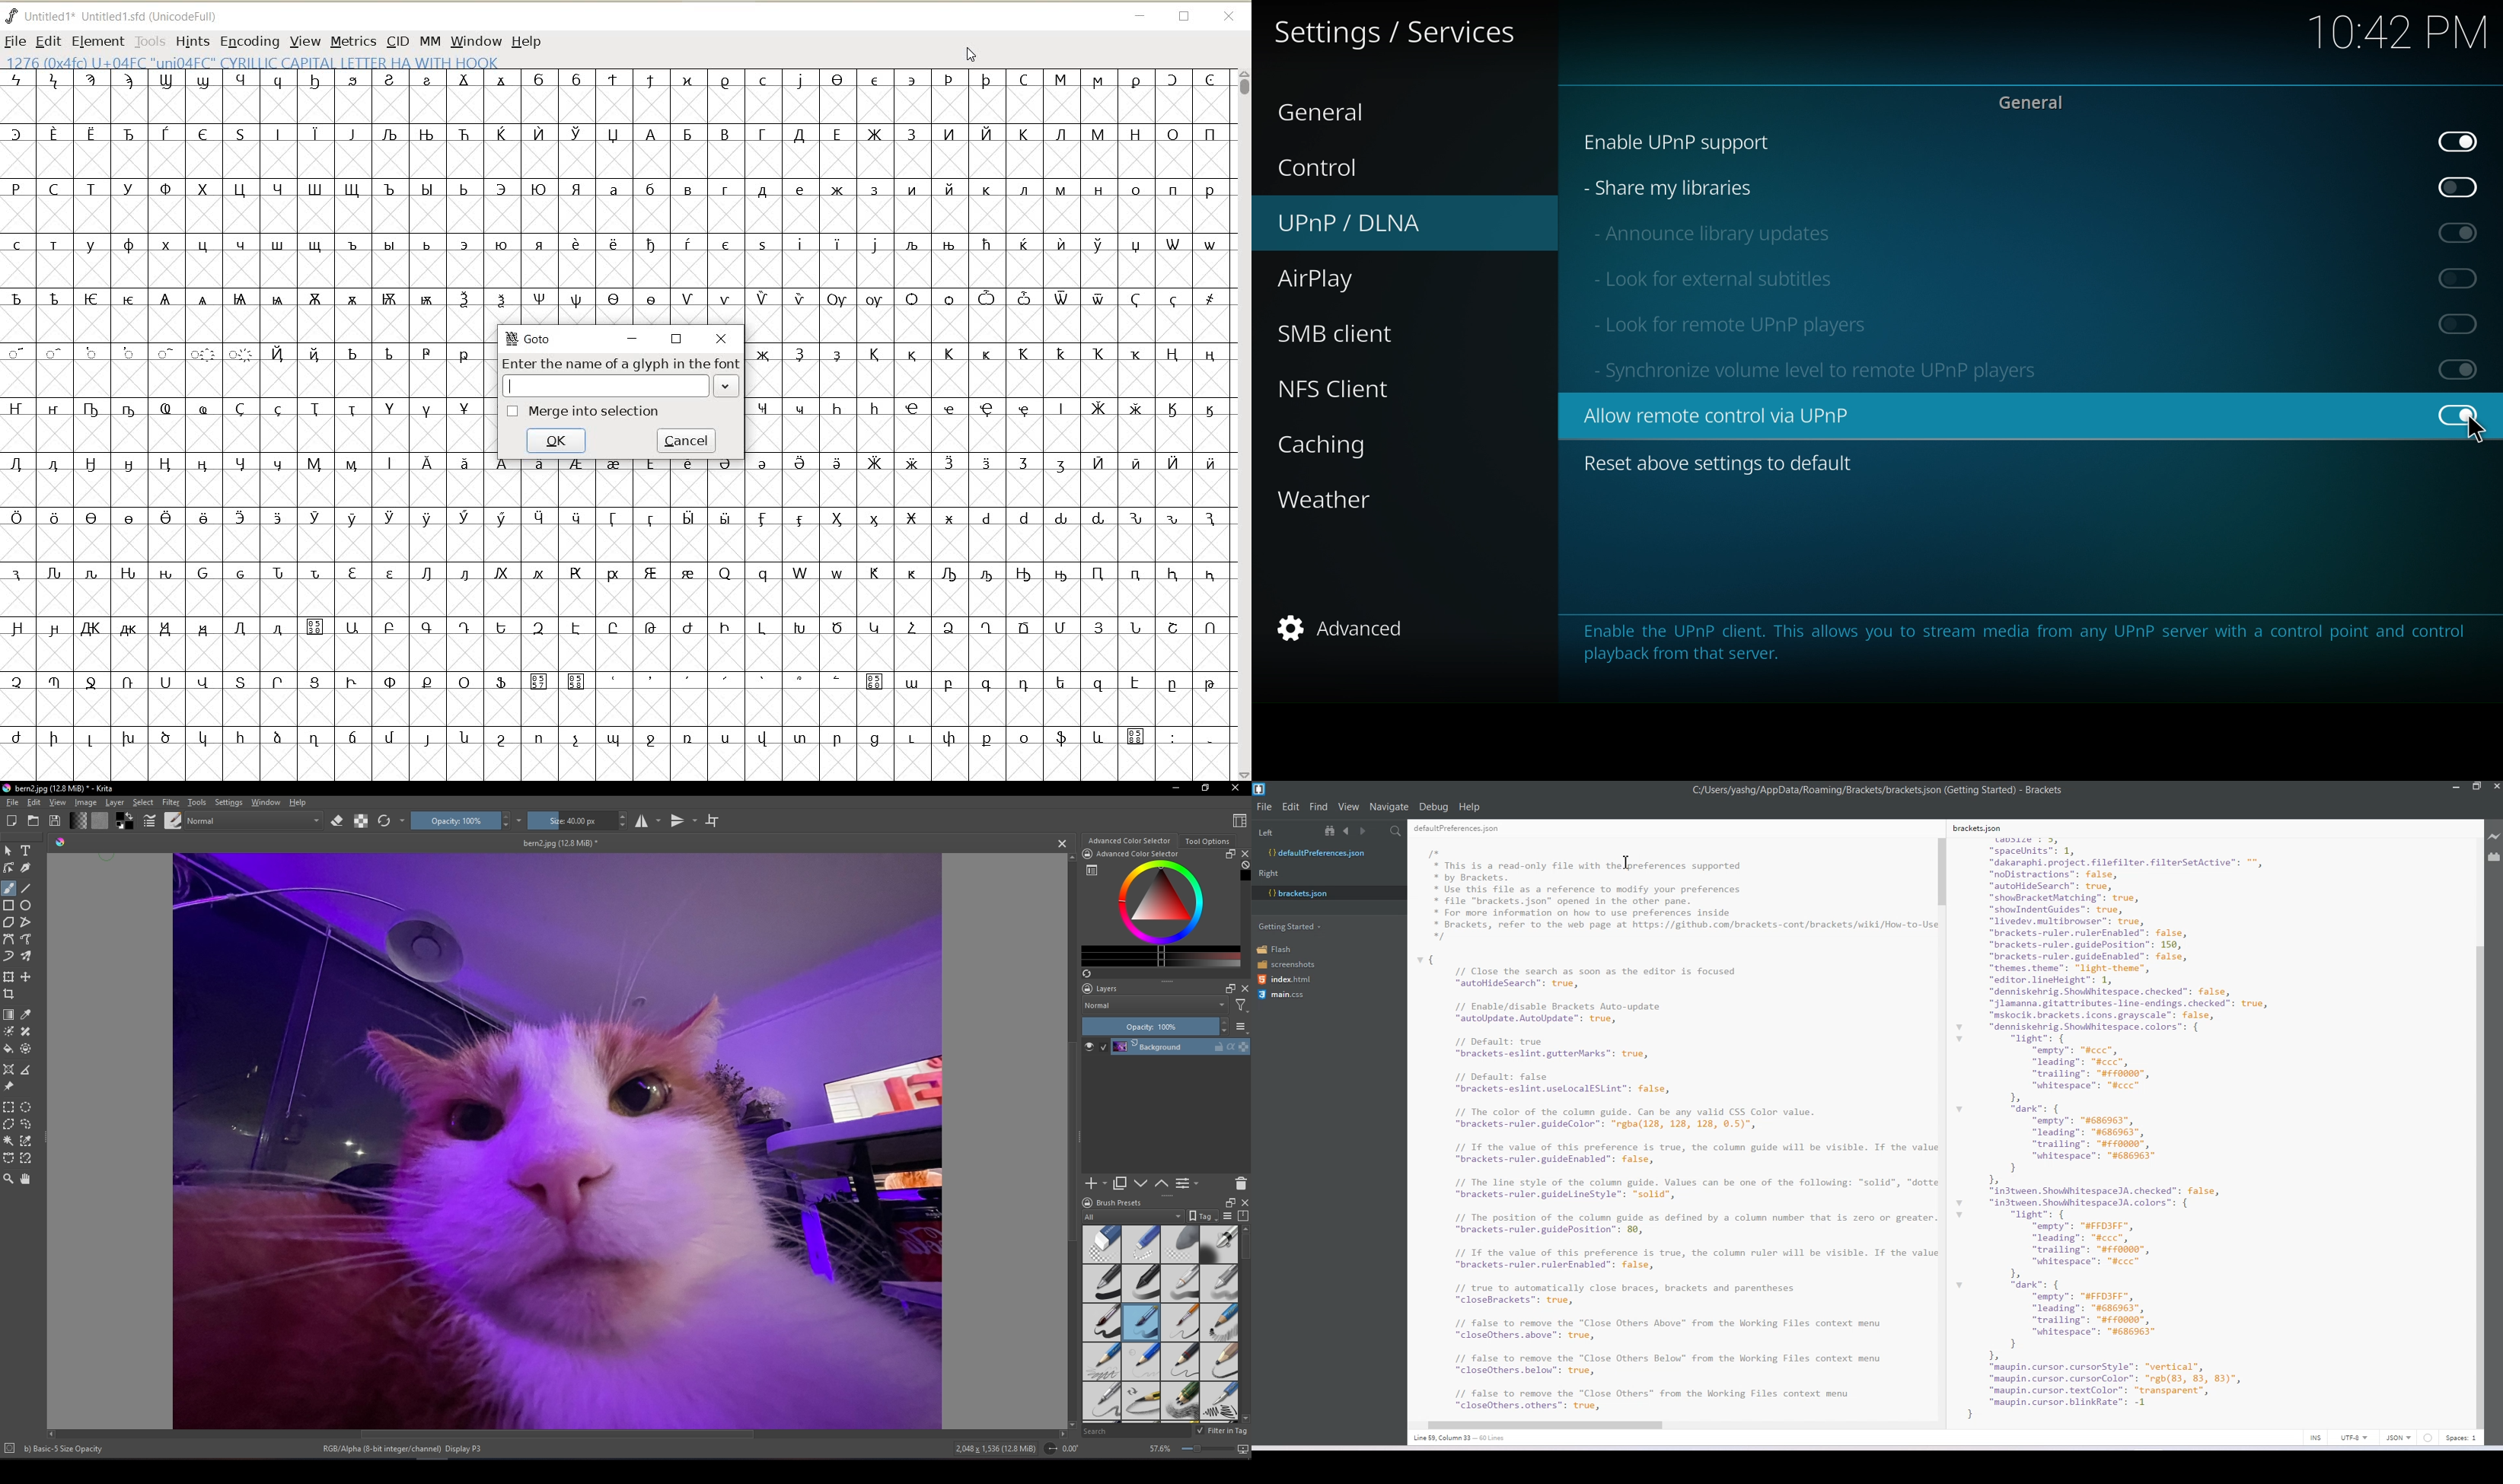 The image size is (2520, 1484). Describe the element at coordinates (1141, 1184) in the screenshot. I see `Move layer` at that location.